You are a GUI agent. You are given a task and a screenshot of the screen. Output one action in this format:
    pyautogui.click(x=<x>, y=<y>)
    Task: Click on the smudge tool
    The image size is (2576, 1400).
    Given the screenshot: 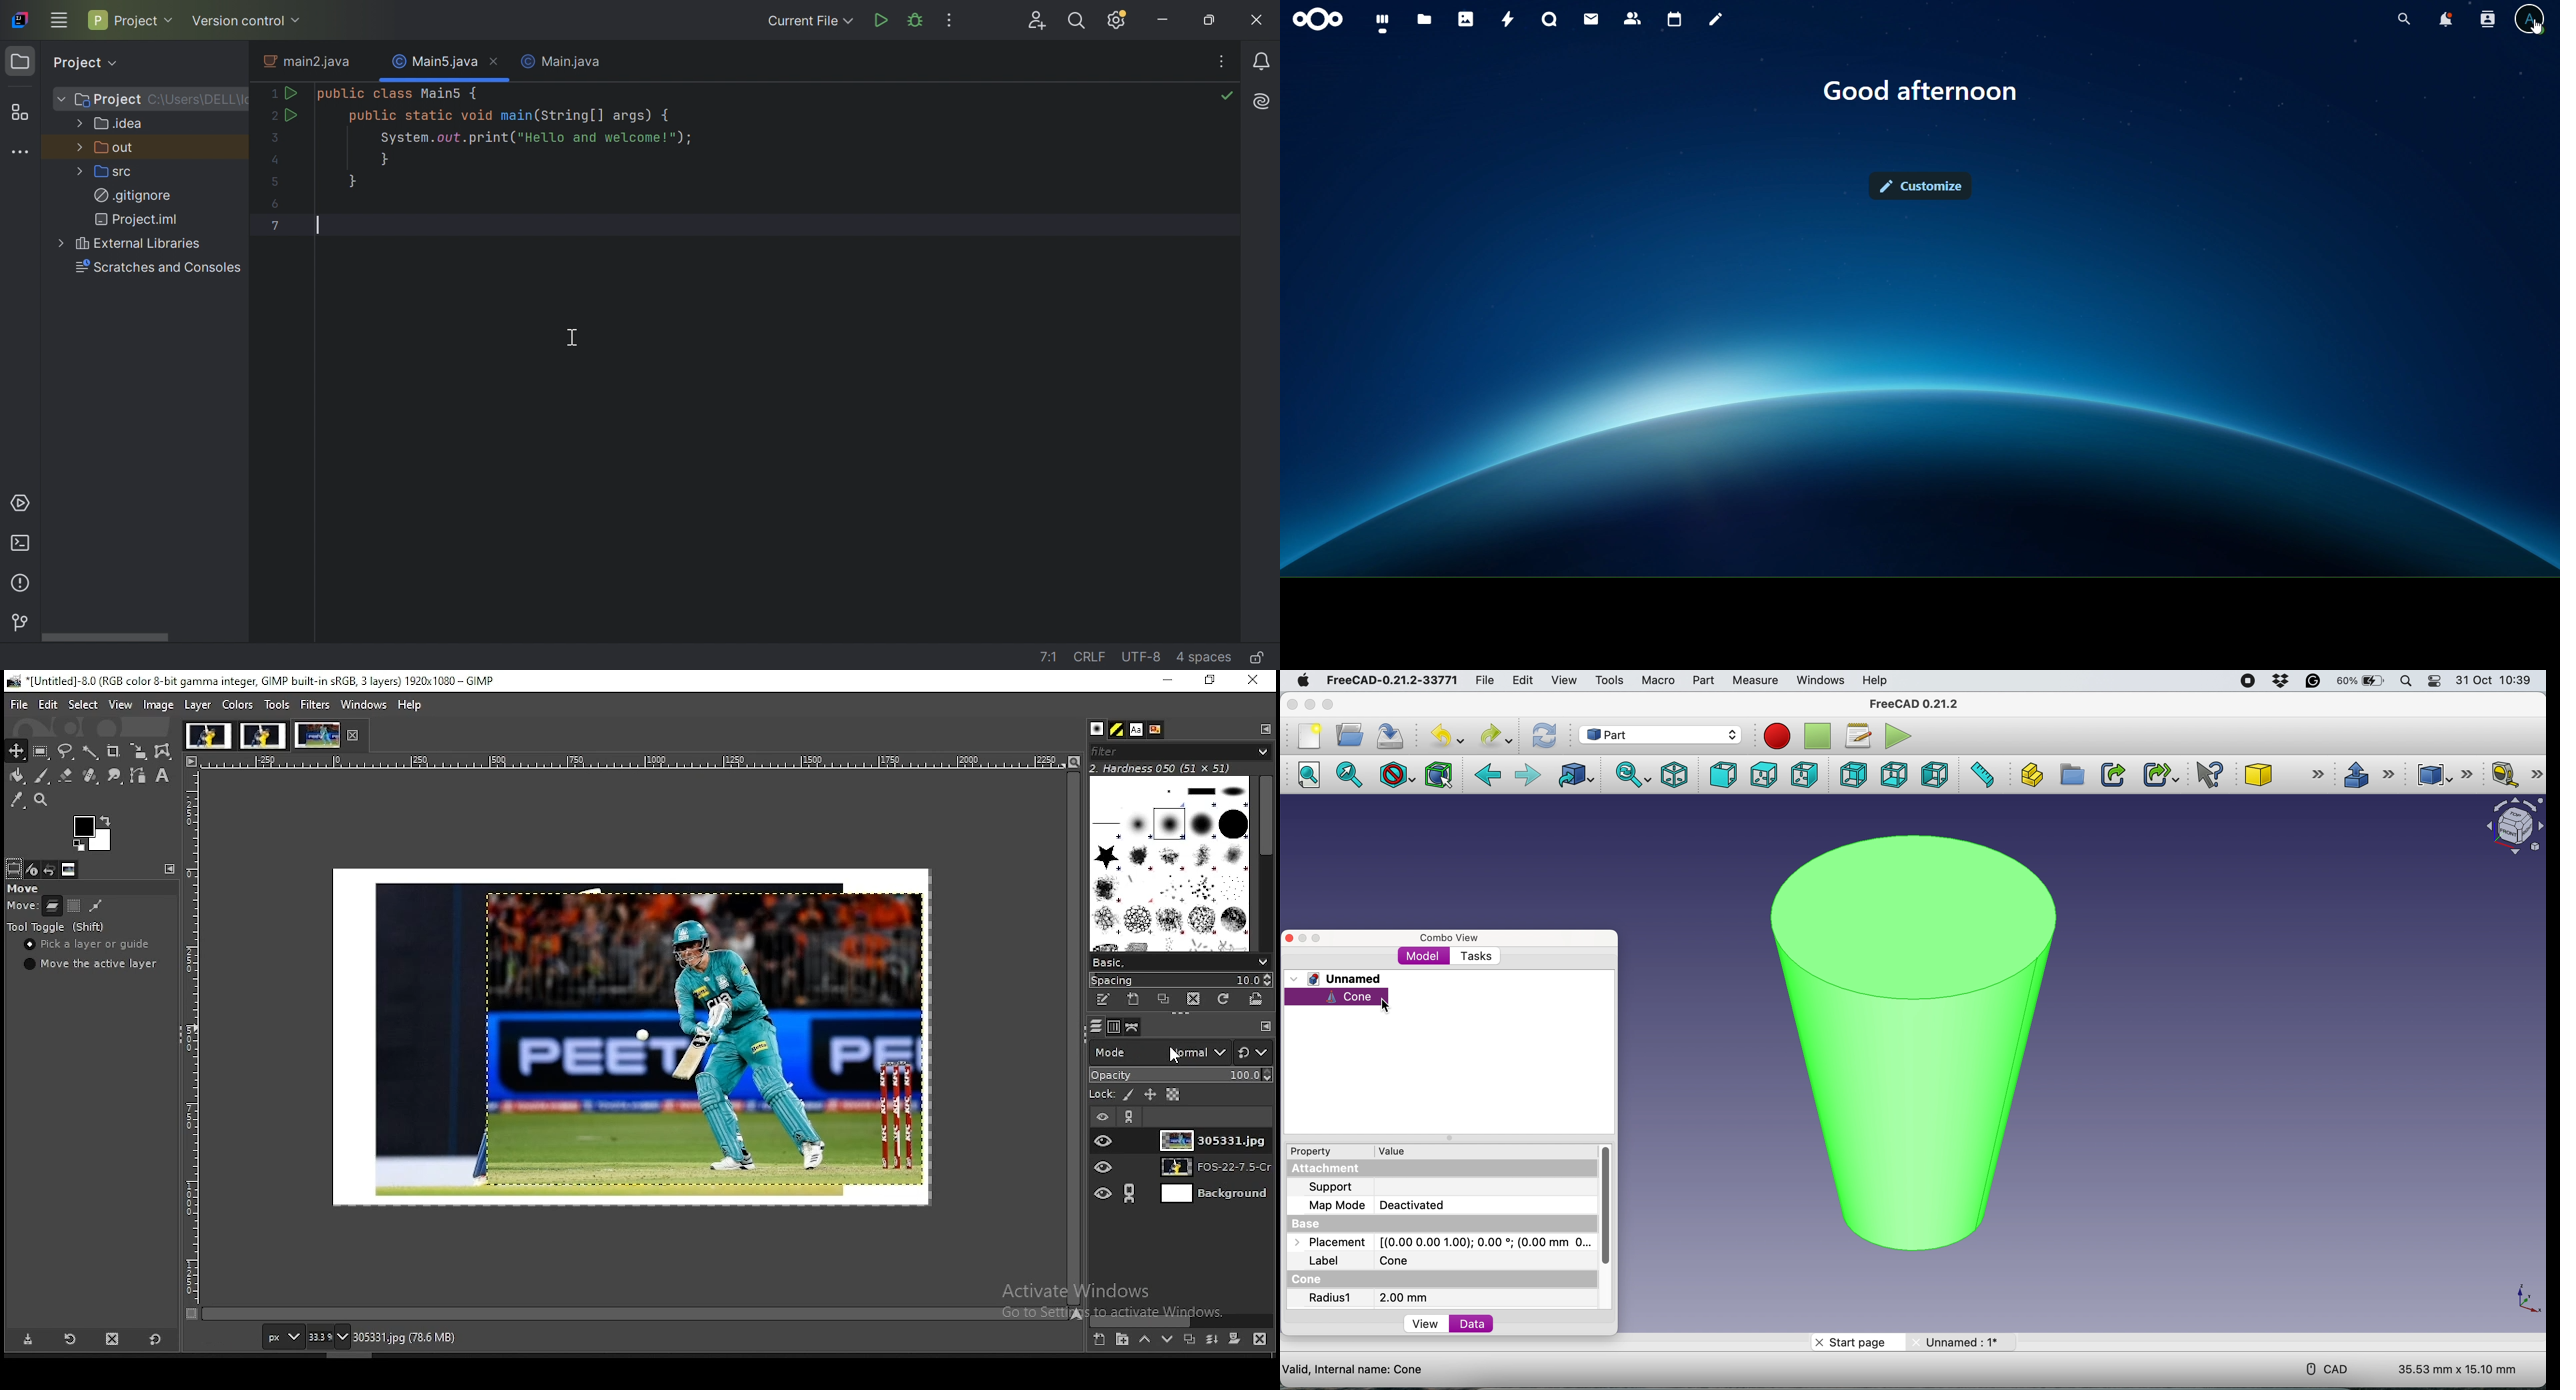 What is the action you would take?
    pyautogui.click(x=114, y=775)
    